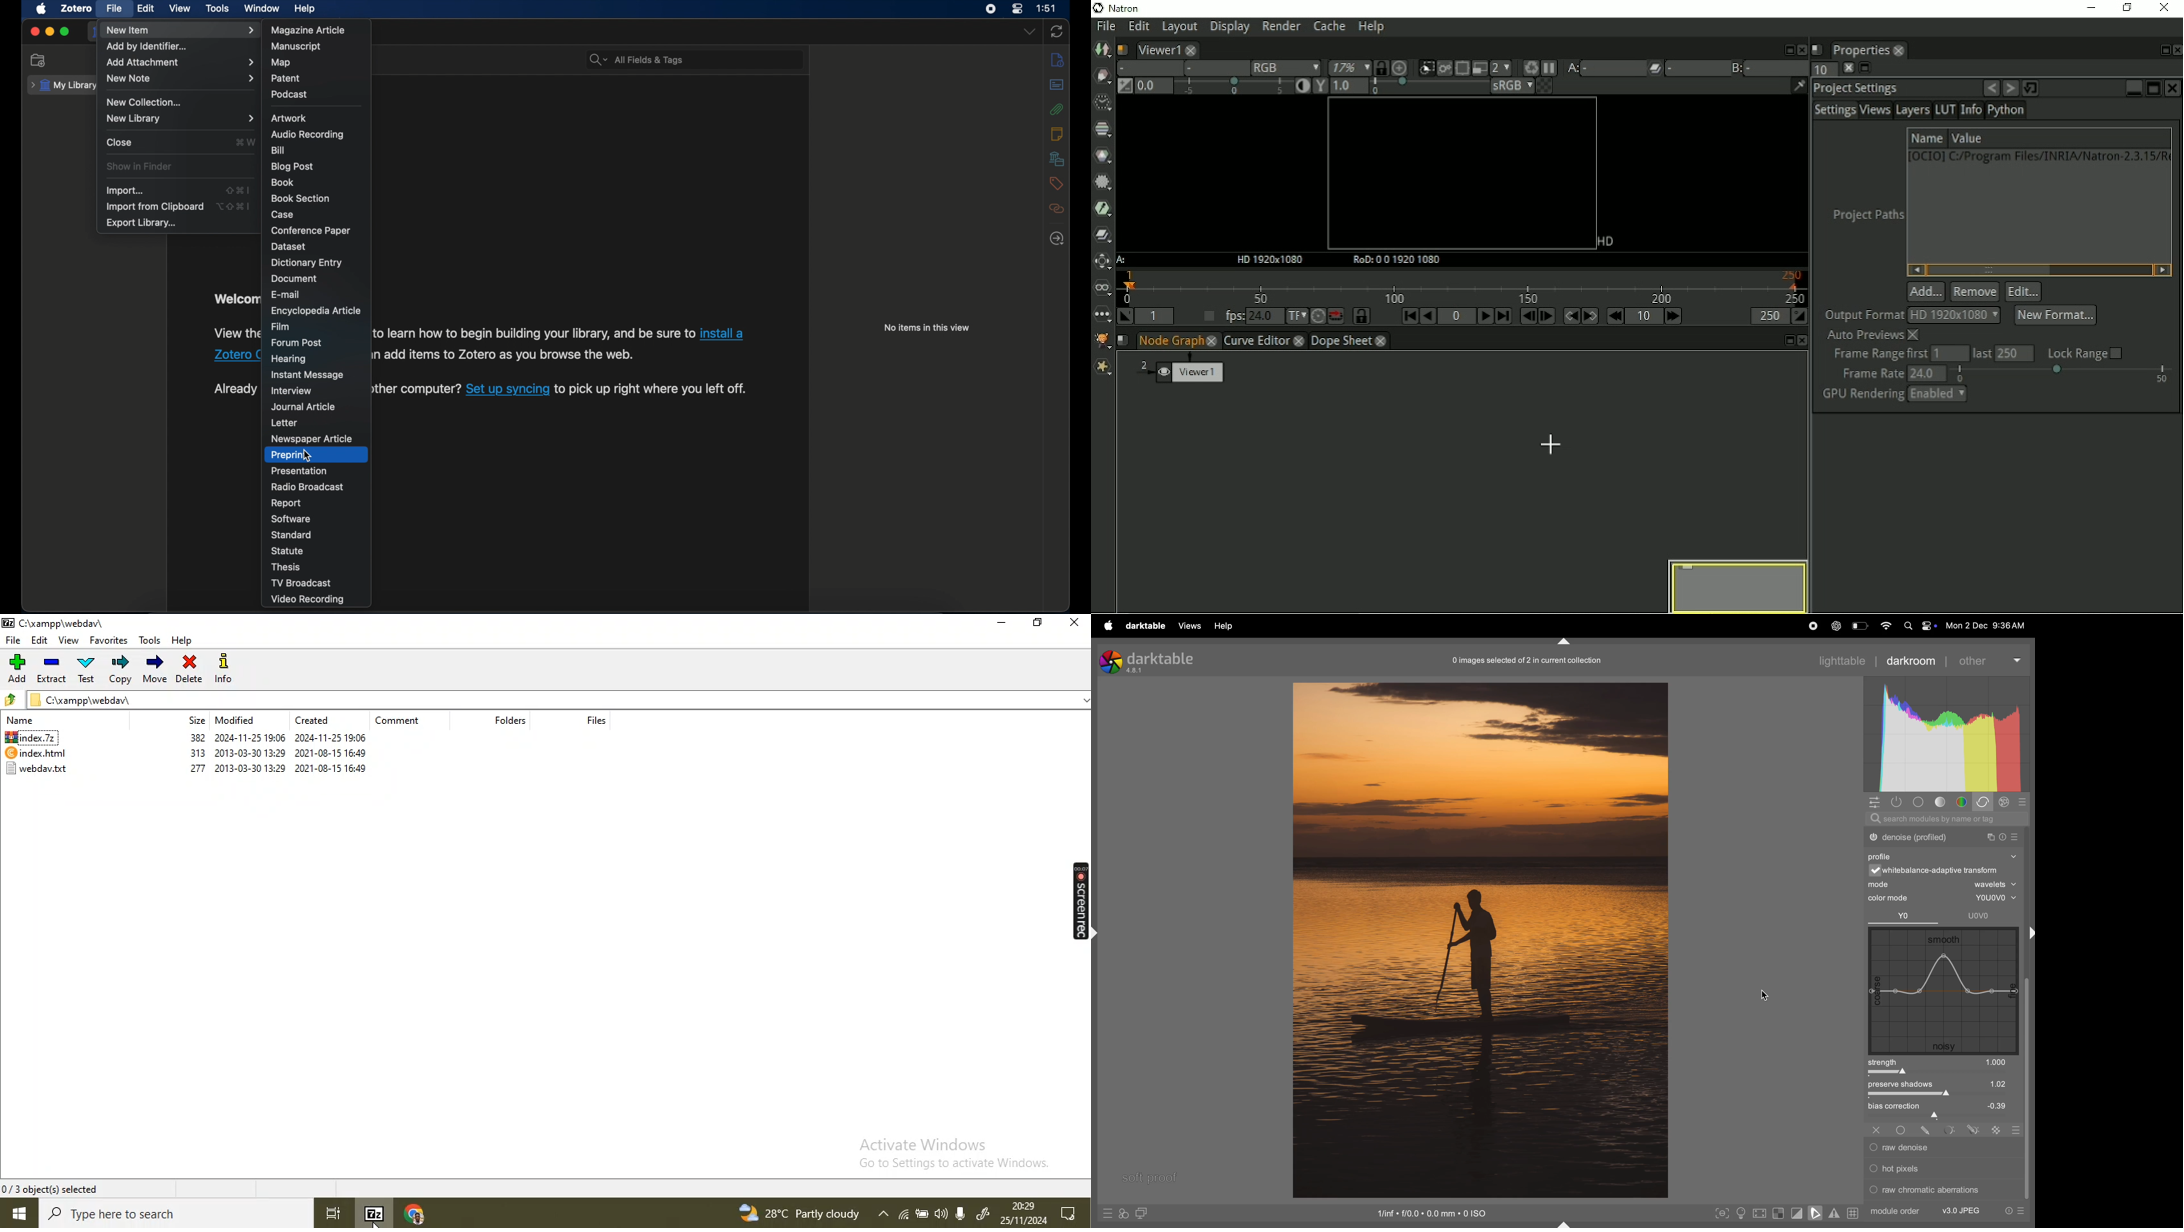  What do you see at coordinates (139, 166) in the screenshot?
I see `show in finder` at bounding box center [139, 166].